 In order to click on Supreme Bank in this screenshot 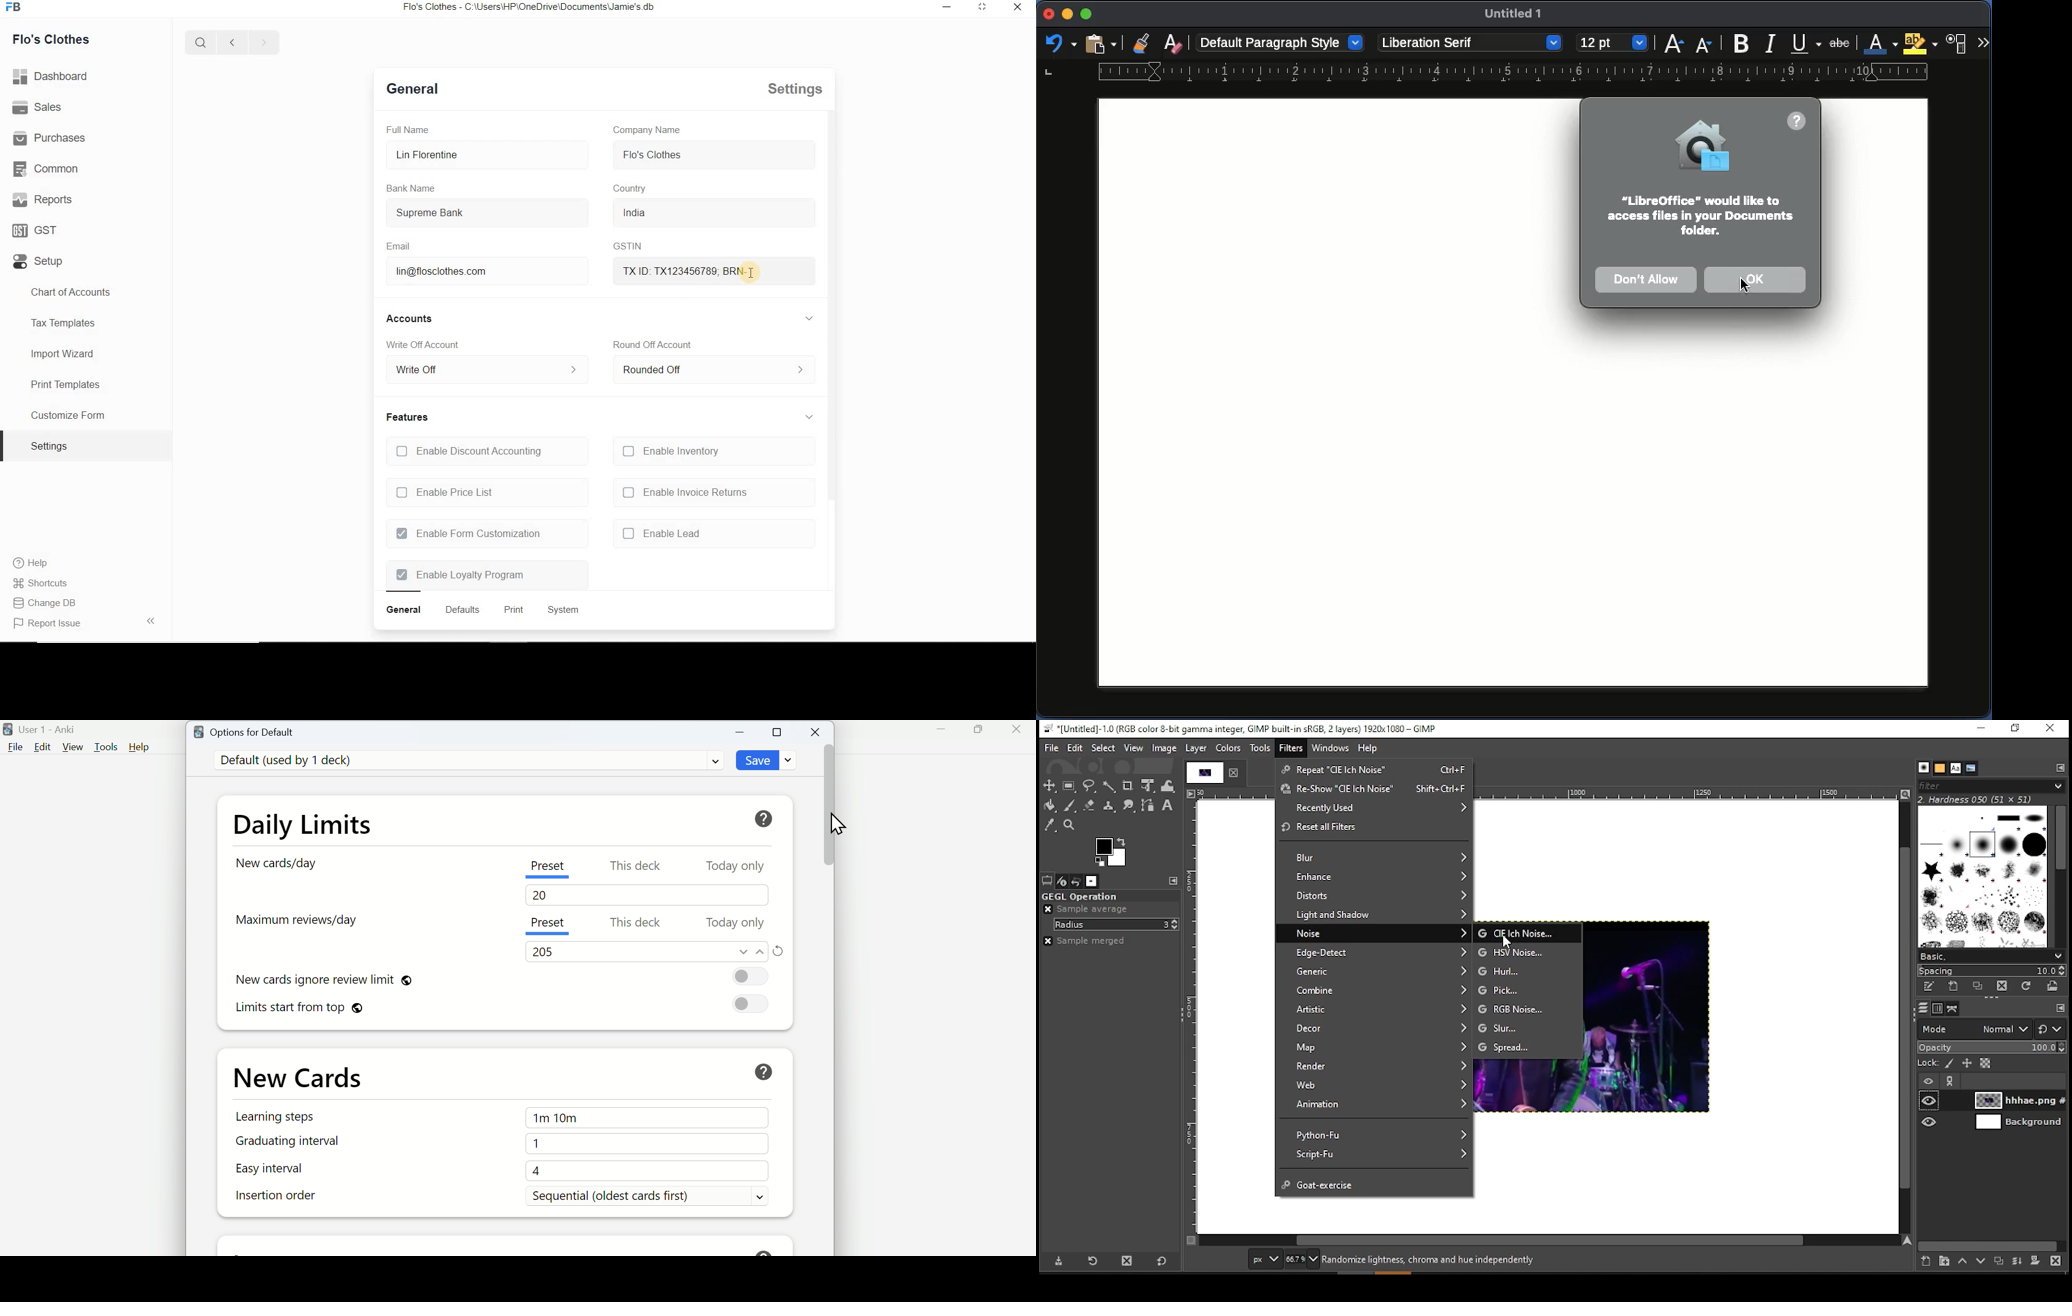, I will do `click(469, 215)`.